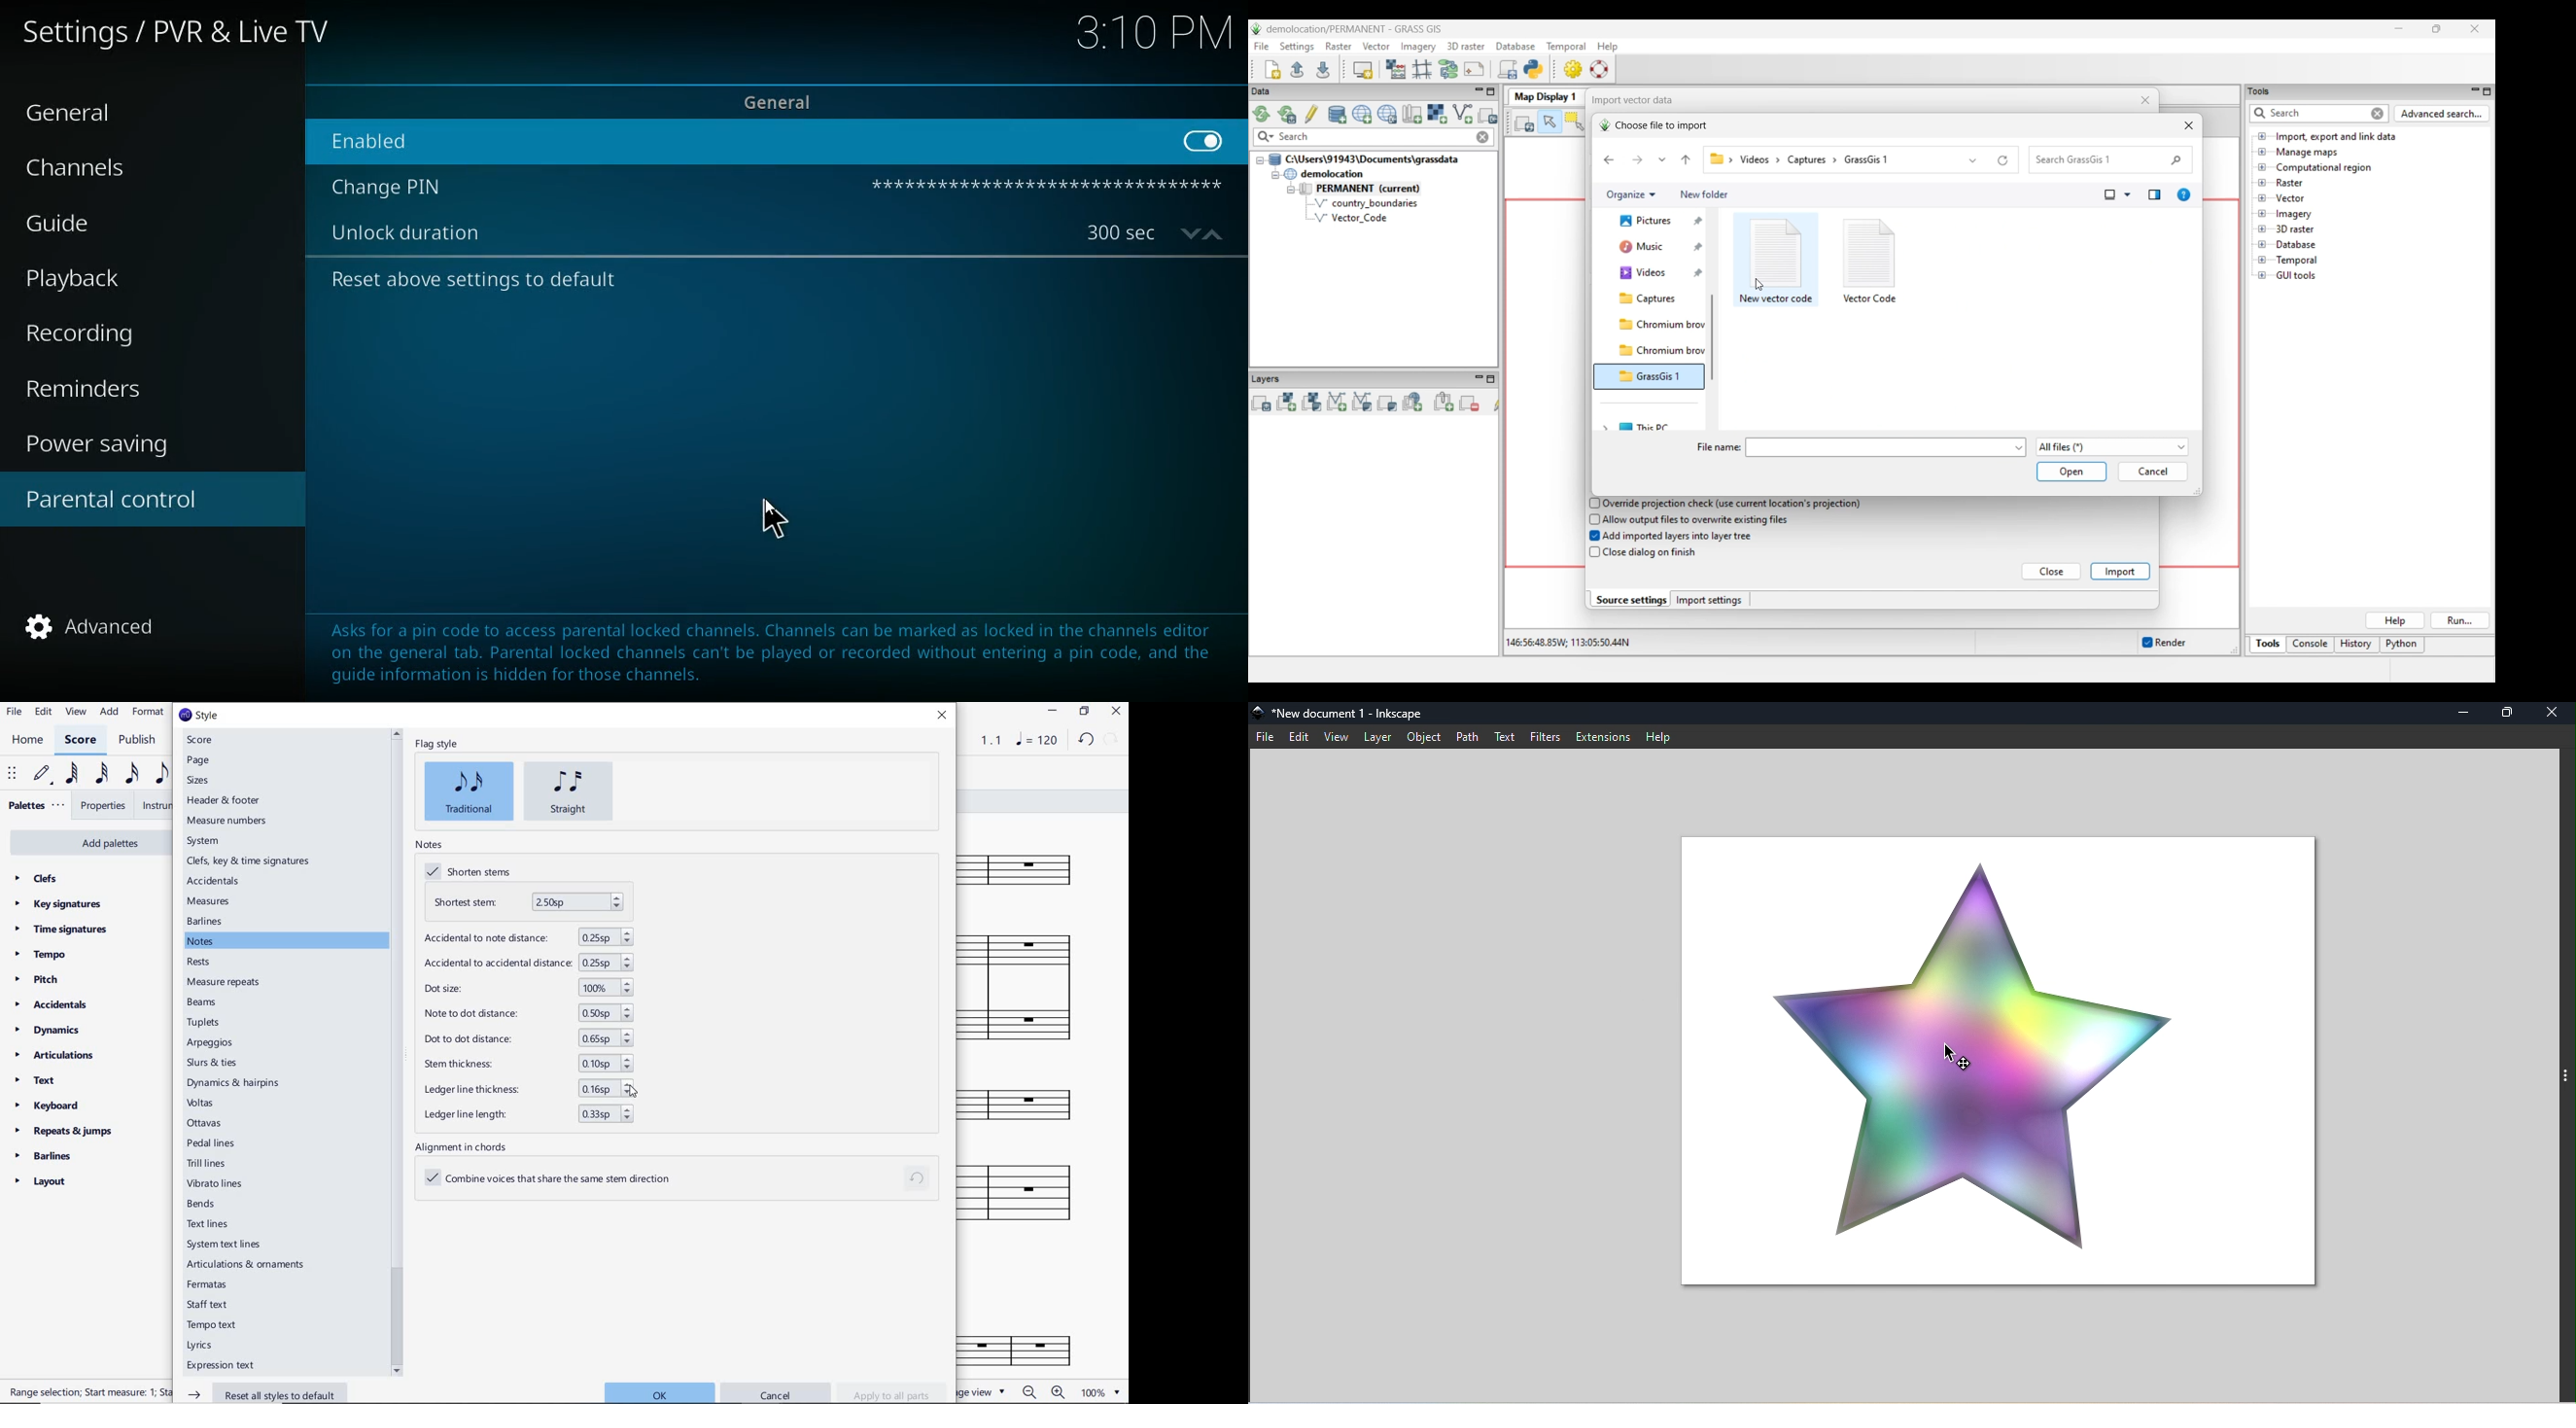 The width and height of the screenshot is (2576, 1428). Describe the element at coordinates (892, 1392) in the screenshot. I see `apply to all parts` at that location.